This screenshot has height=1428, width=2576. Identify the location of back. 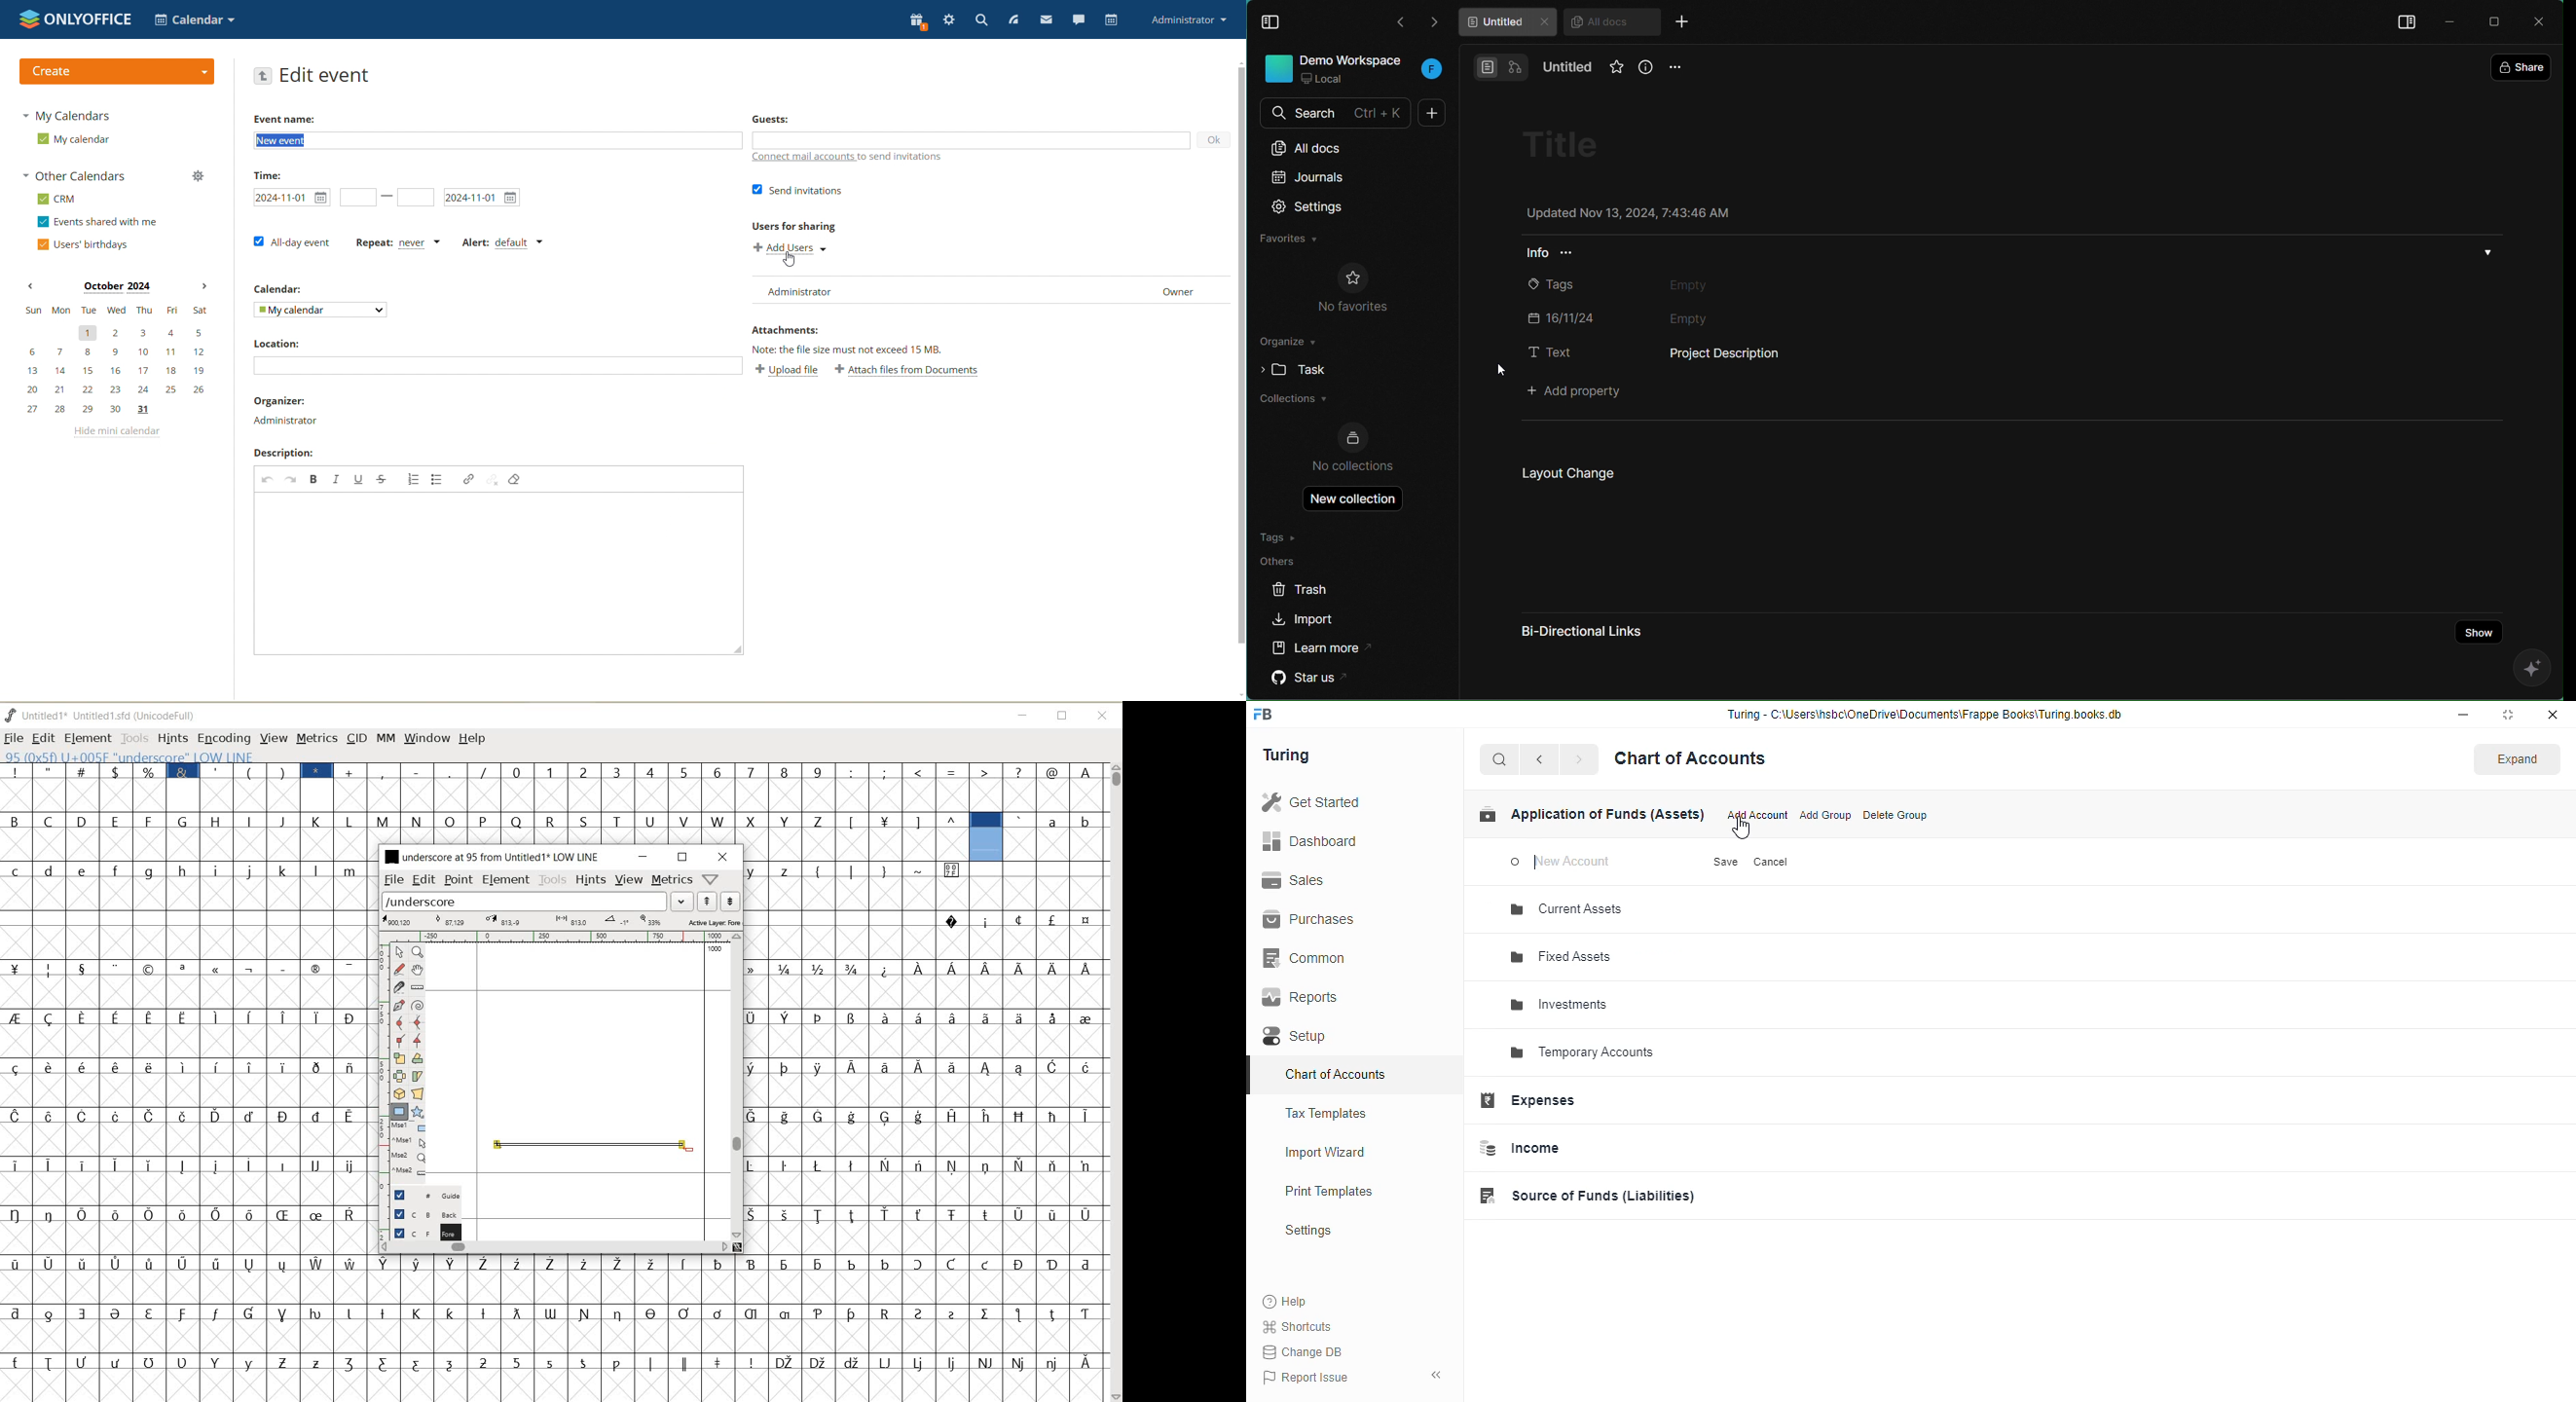
(1539, 759).